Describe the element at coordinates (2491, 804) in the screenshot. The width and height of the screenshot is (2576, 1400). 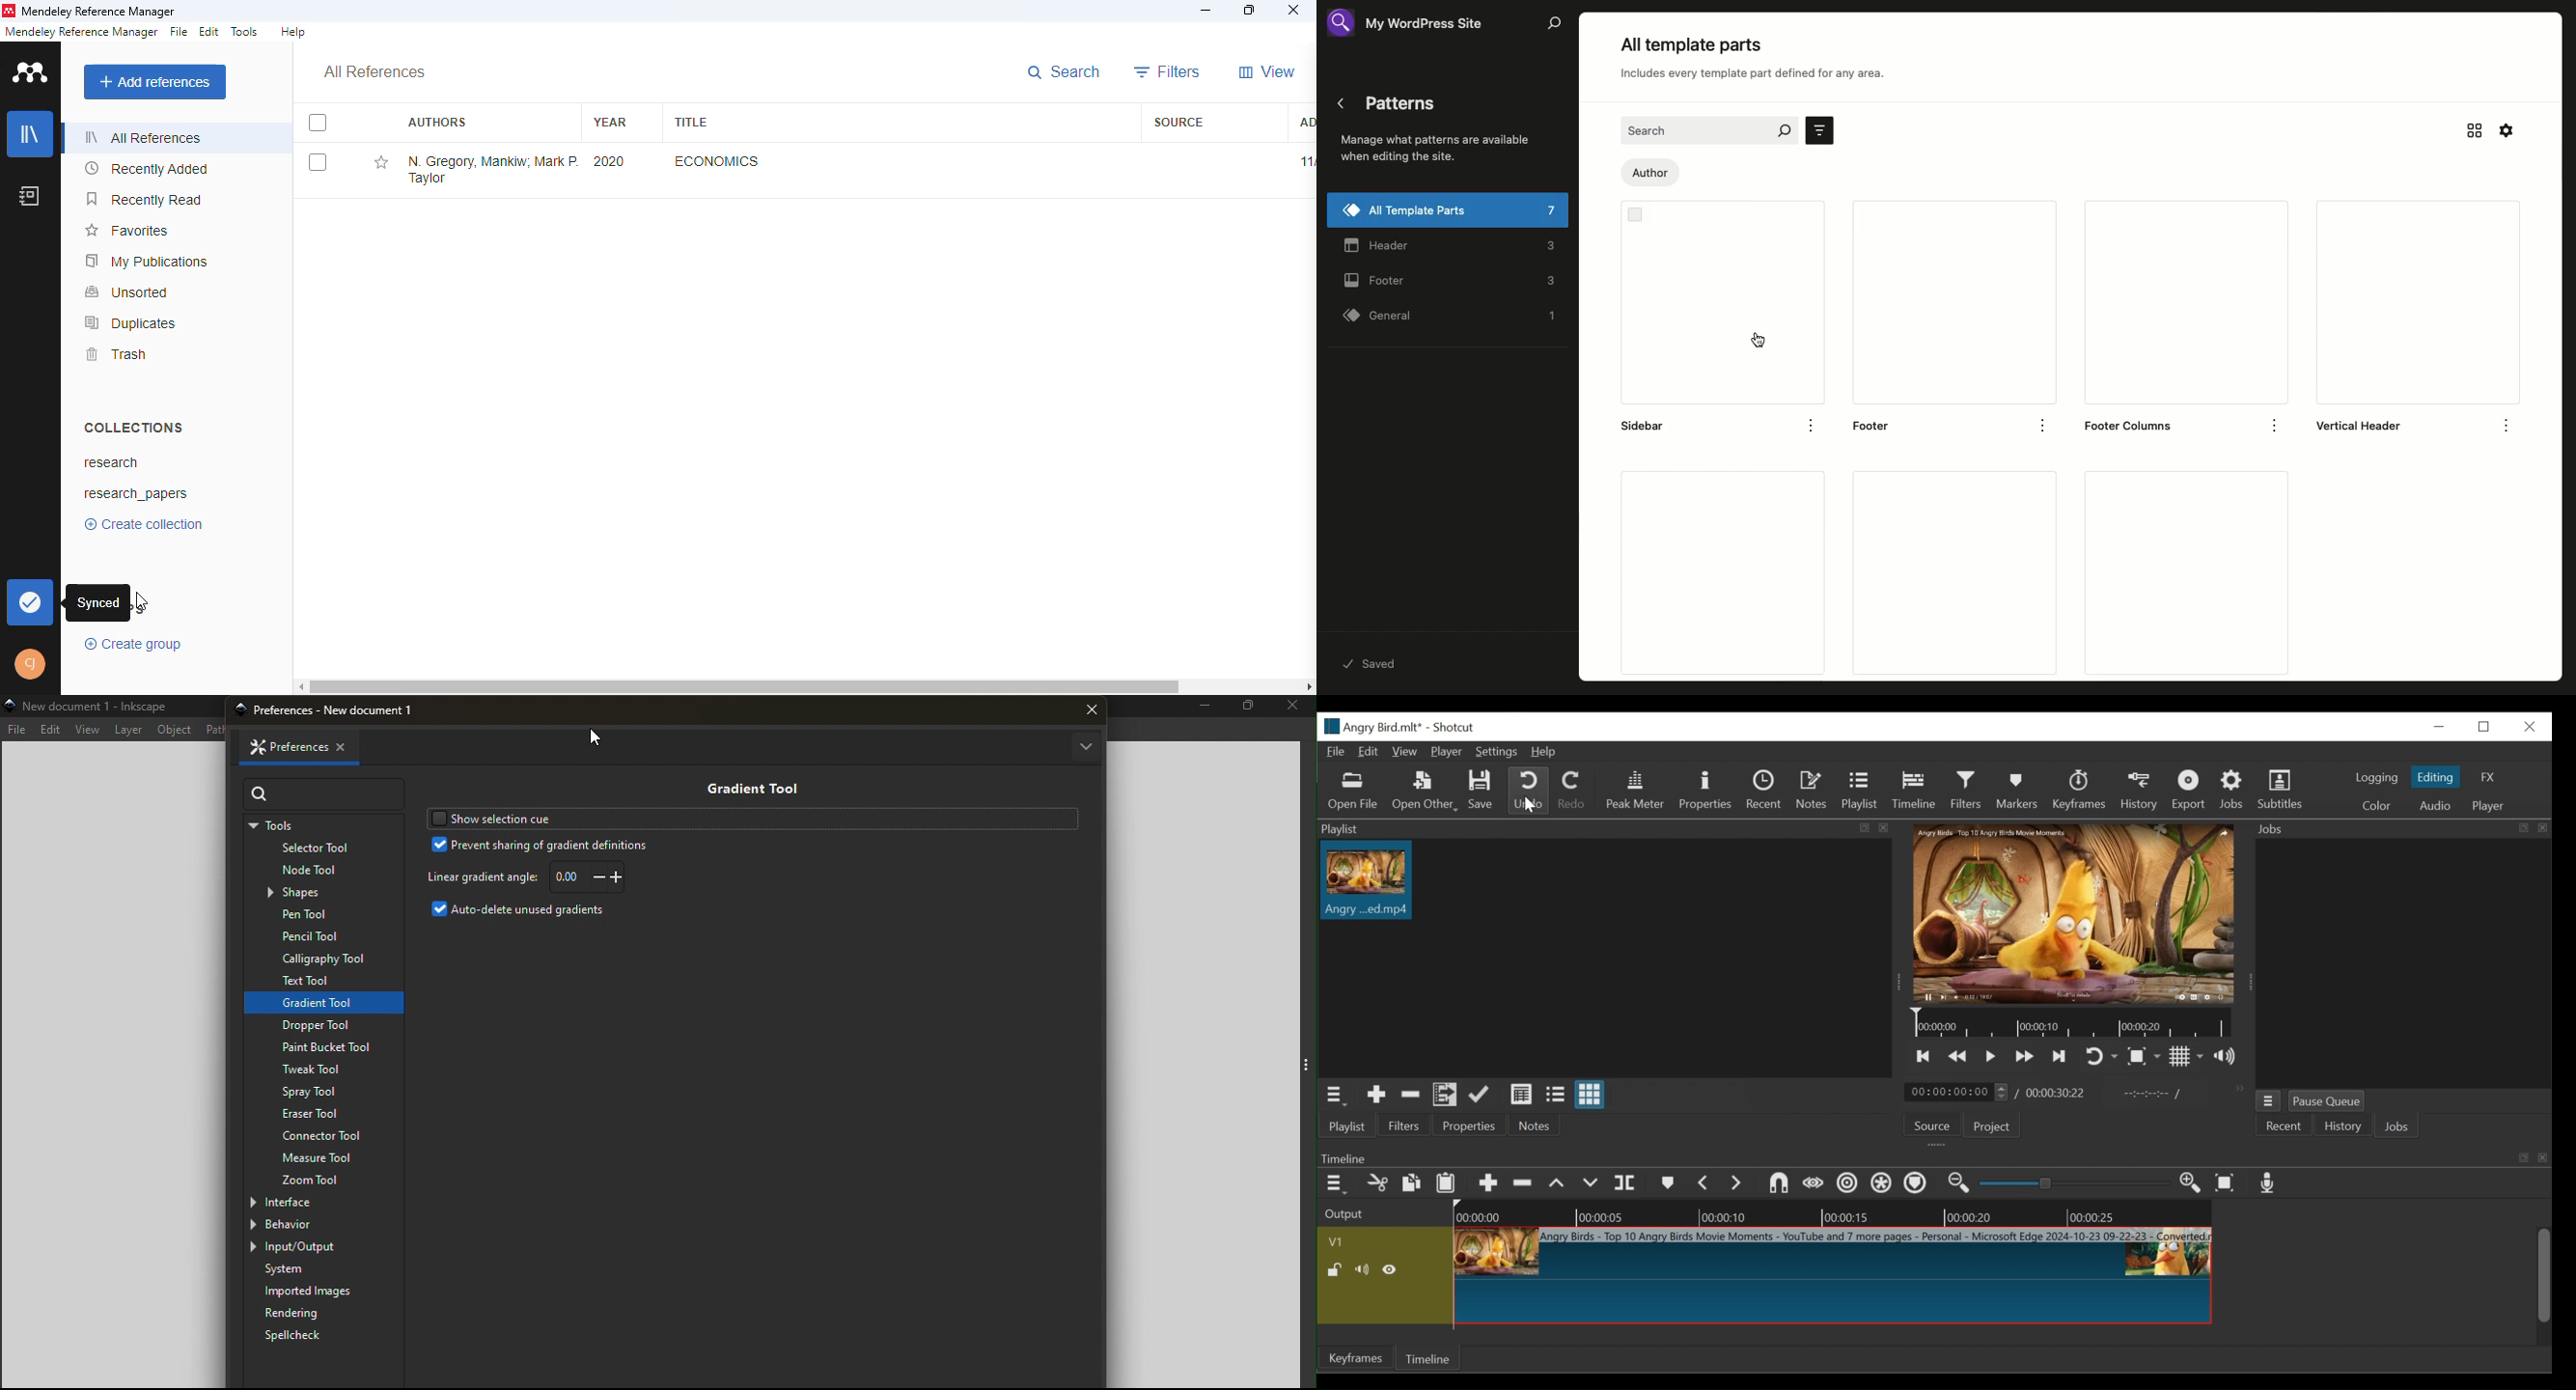
I see `Player` at that location.